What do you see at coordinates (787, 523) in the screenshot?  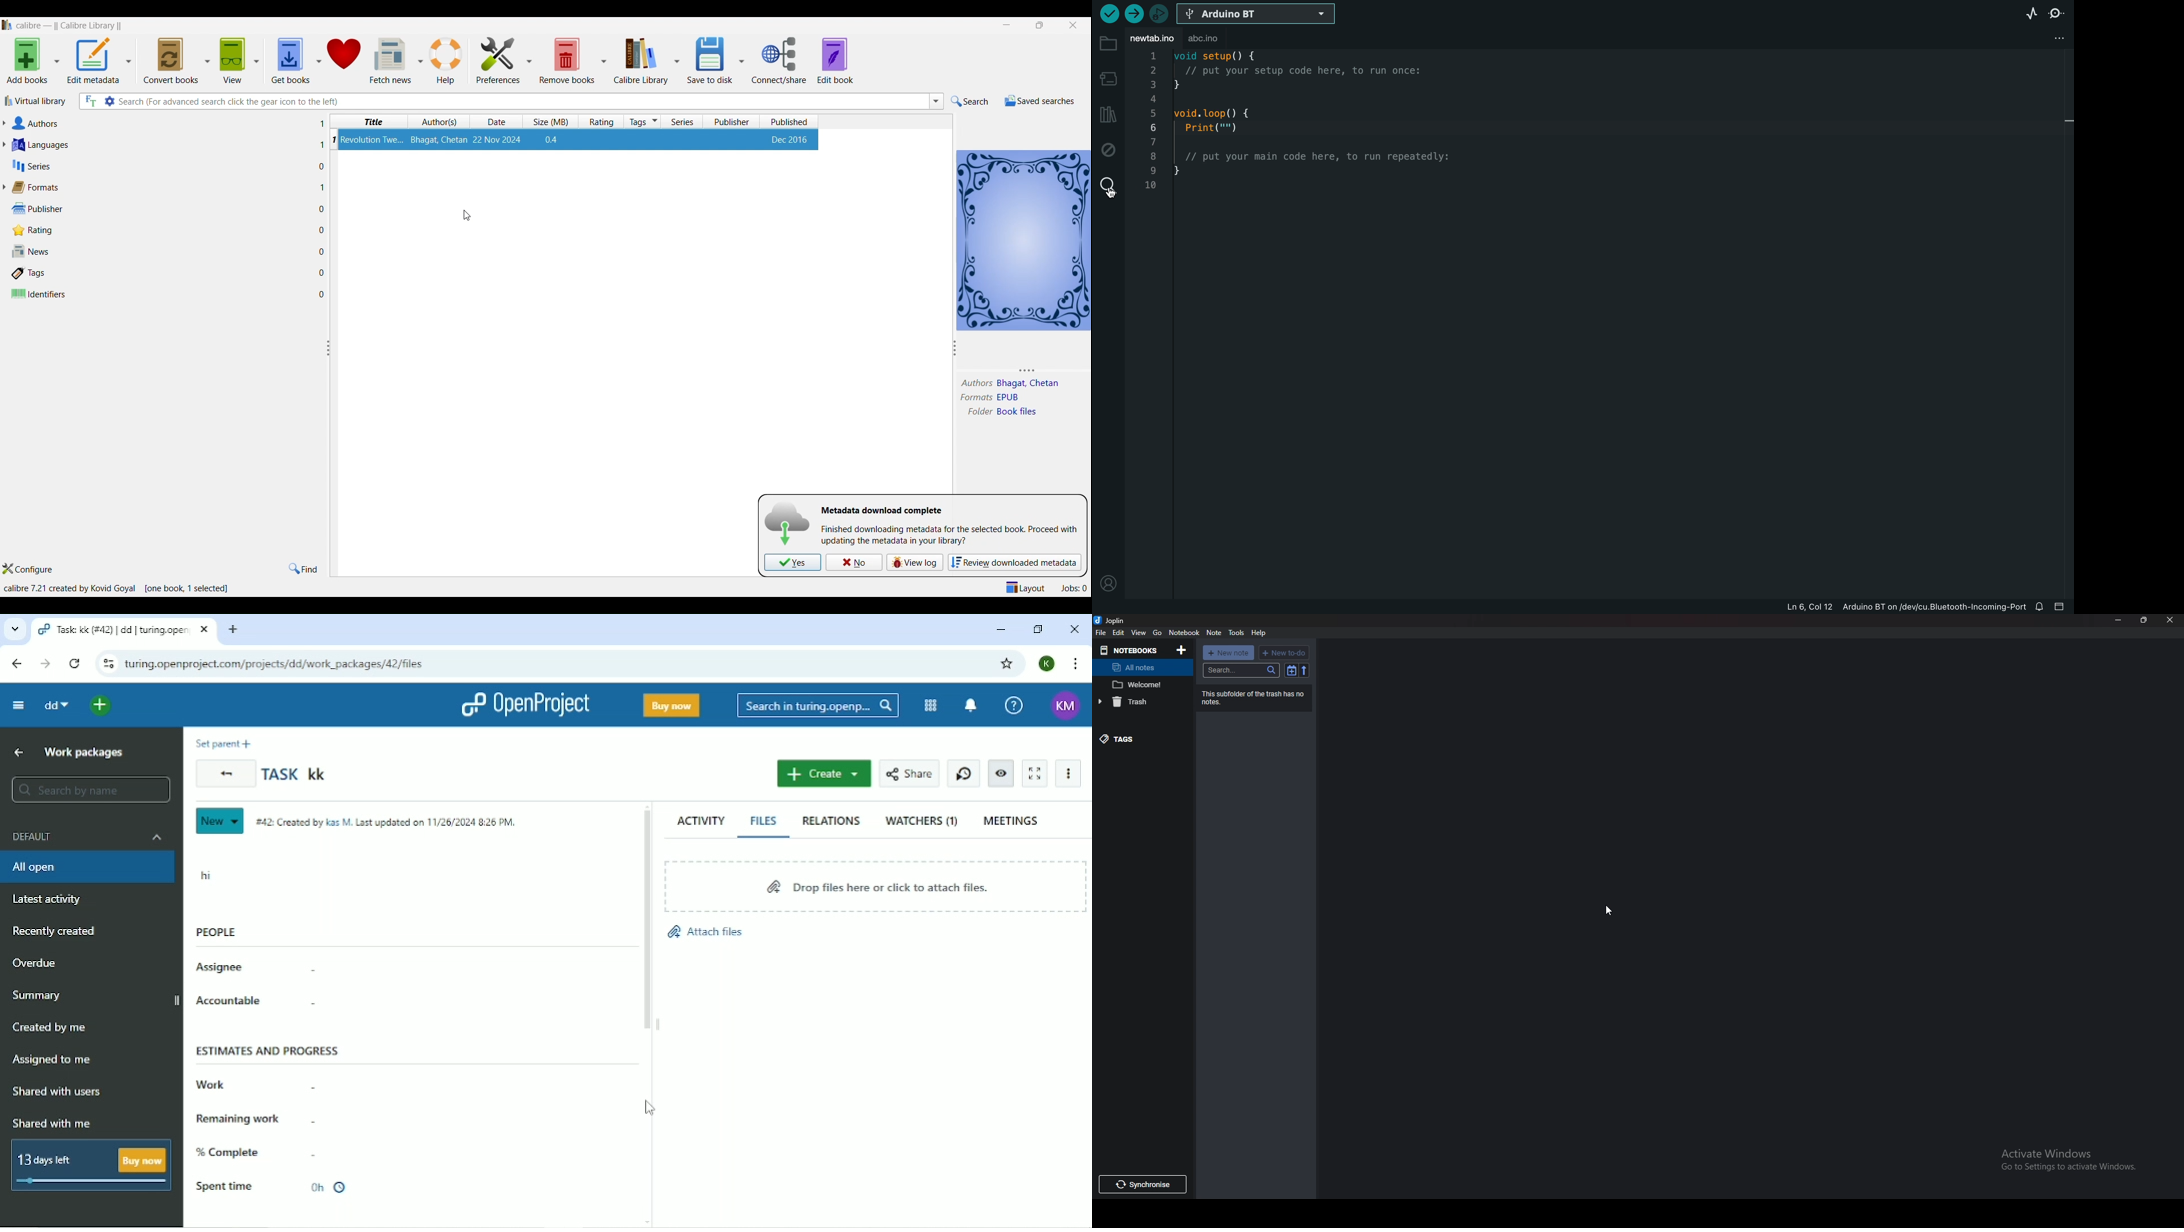 I see `download logo ` at bounding box center [787, 523].